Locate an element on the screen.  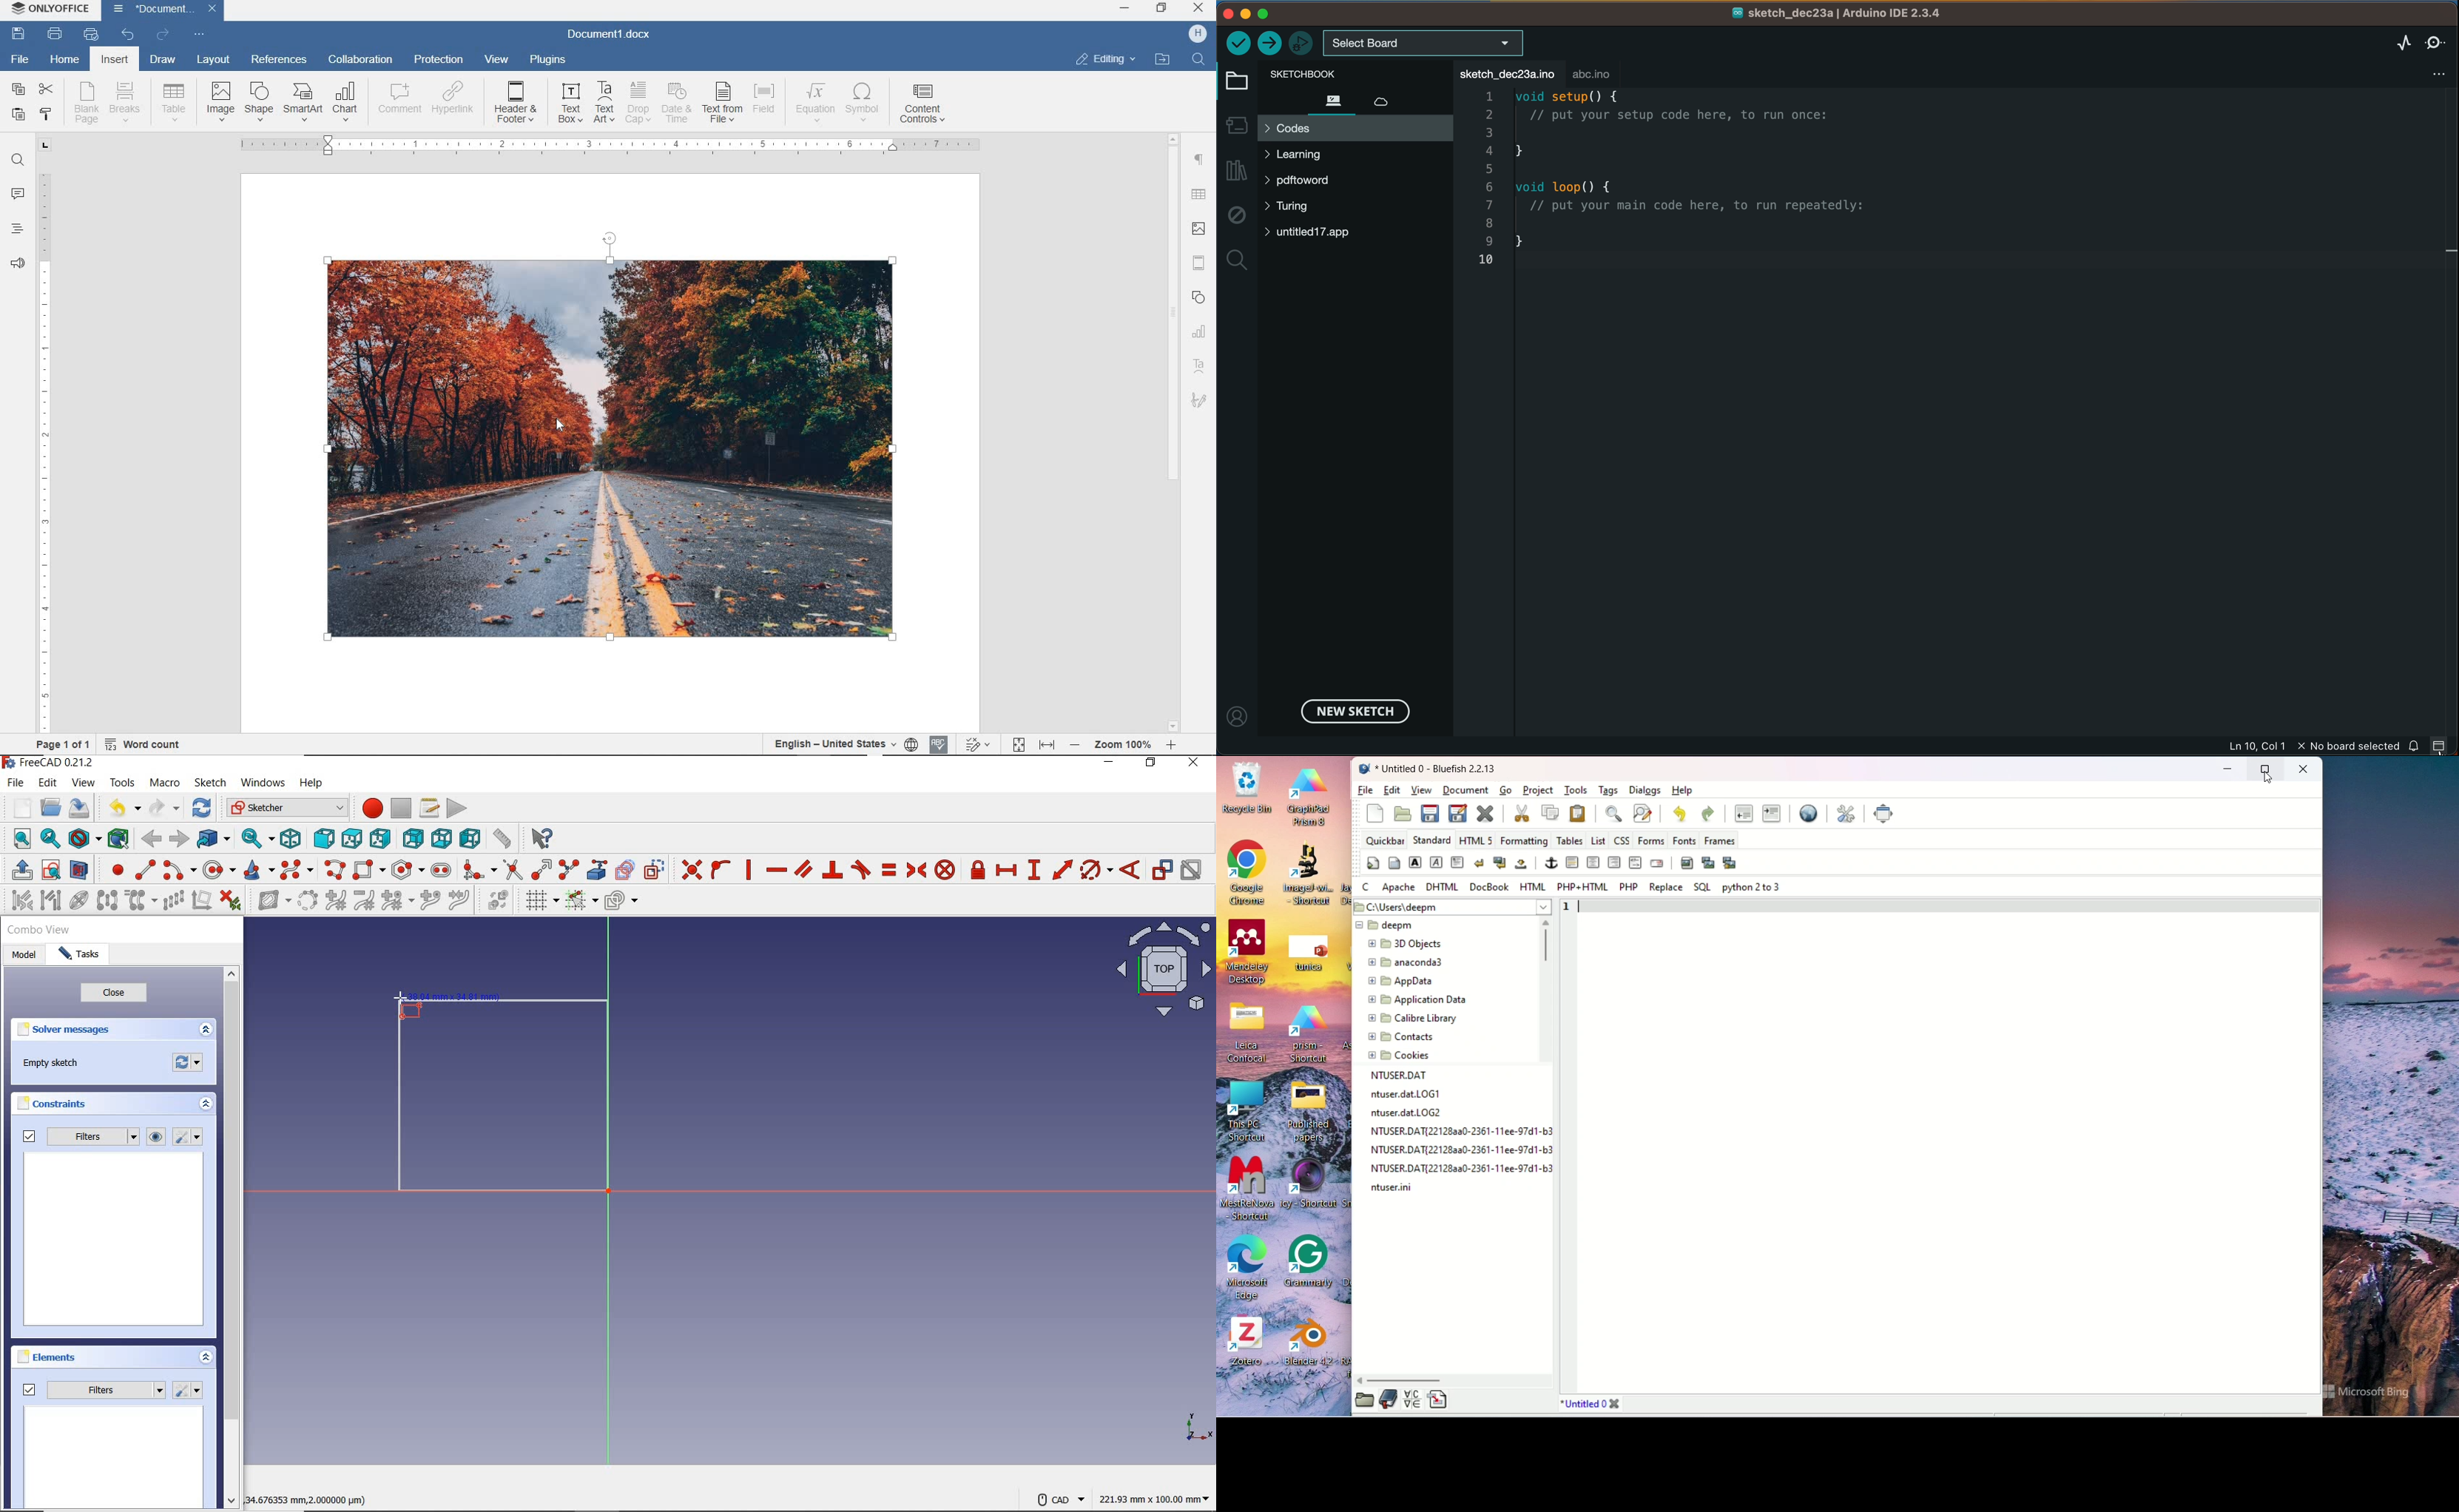
expand is located at coordinates (207, 1358).